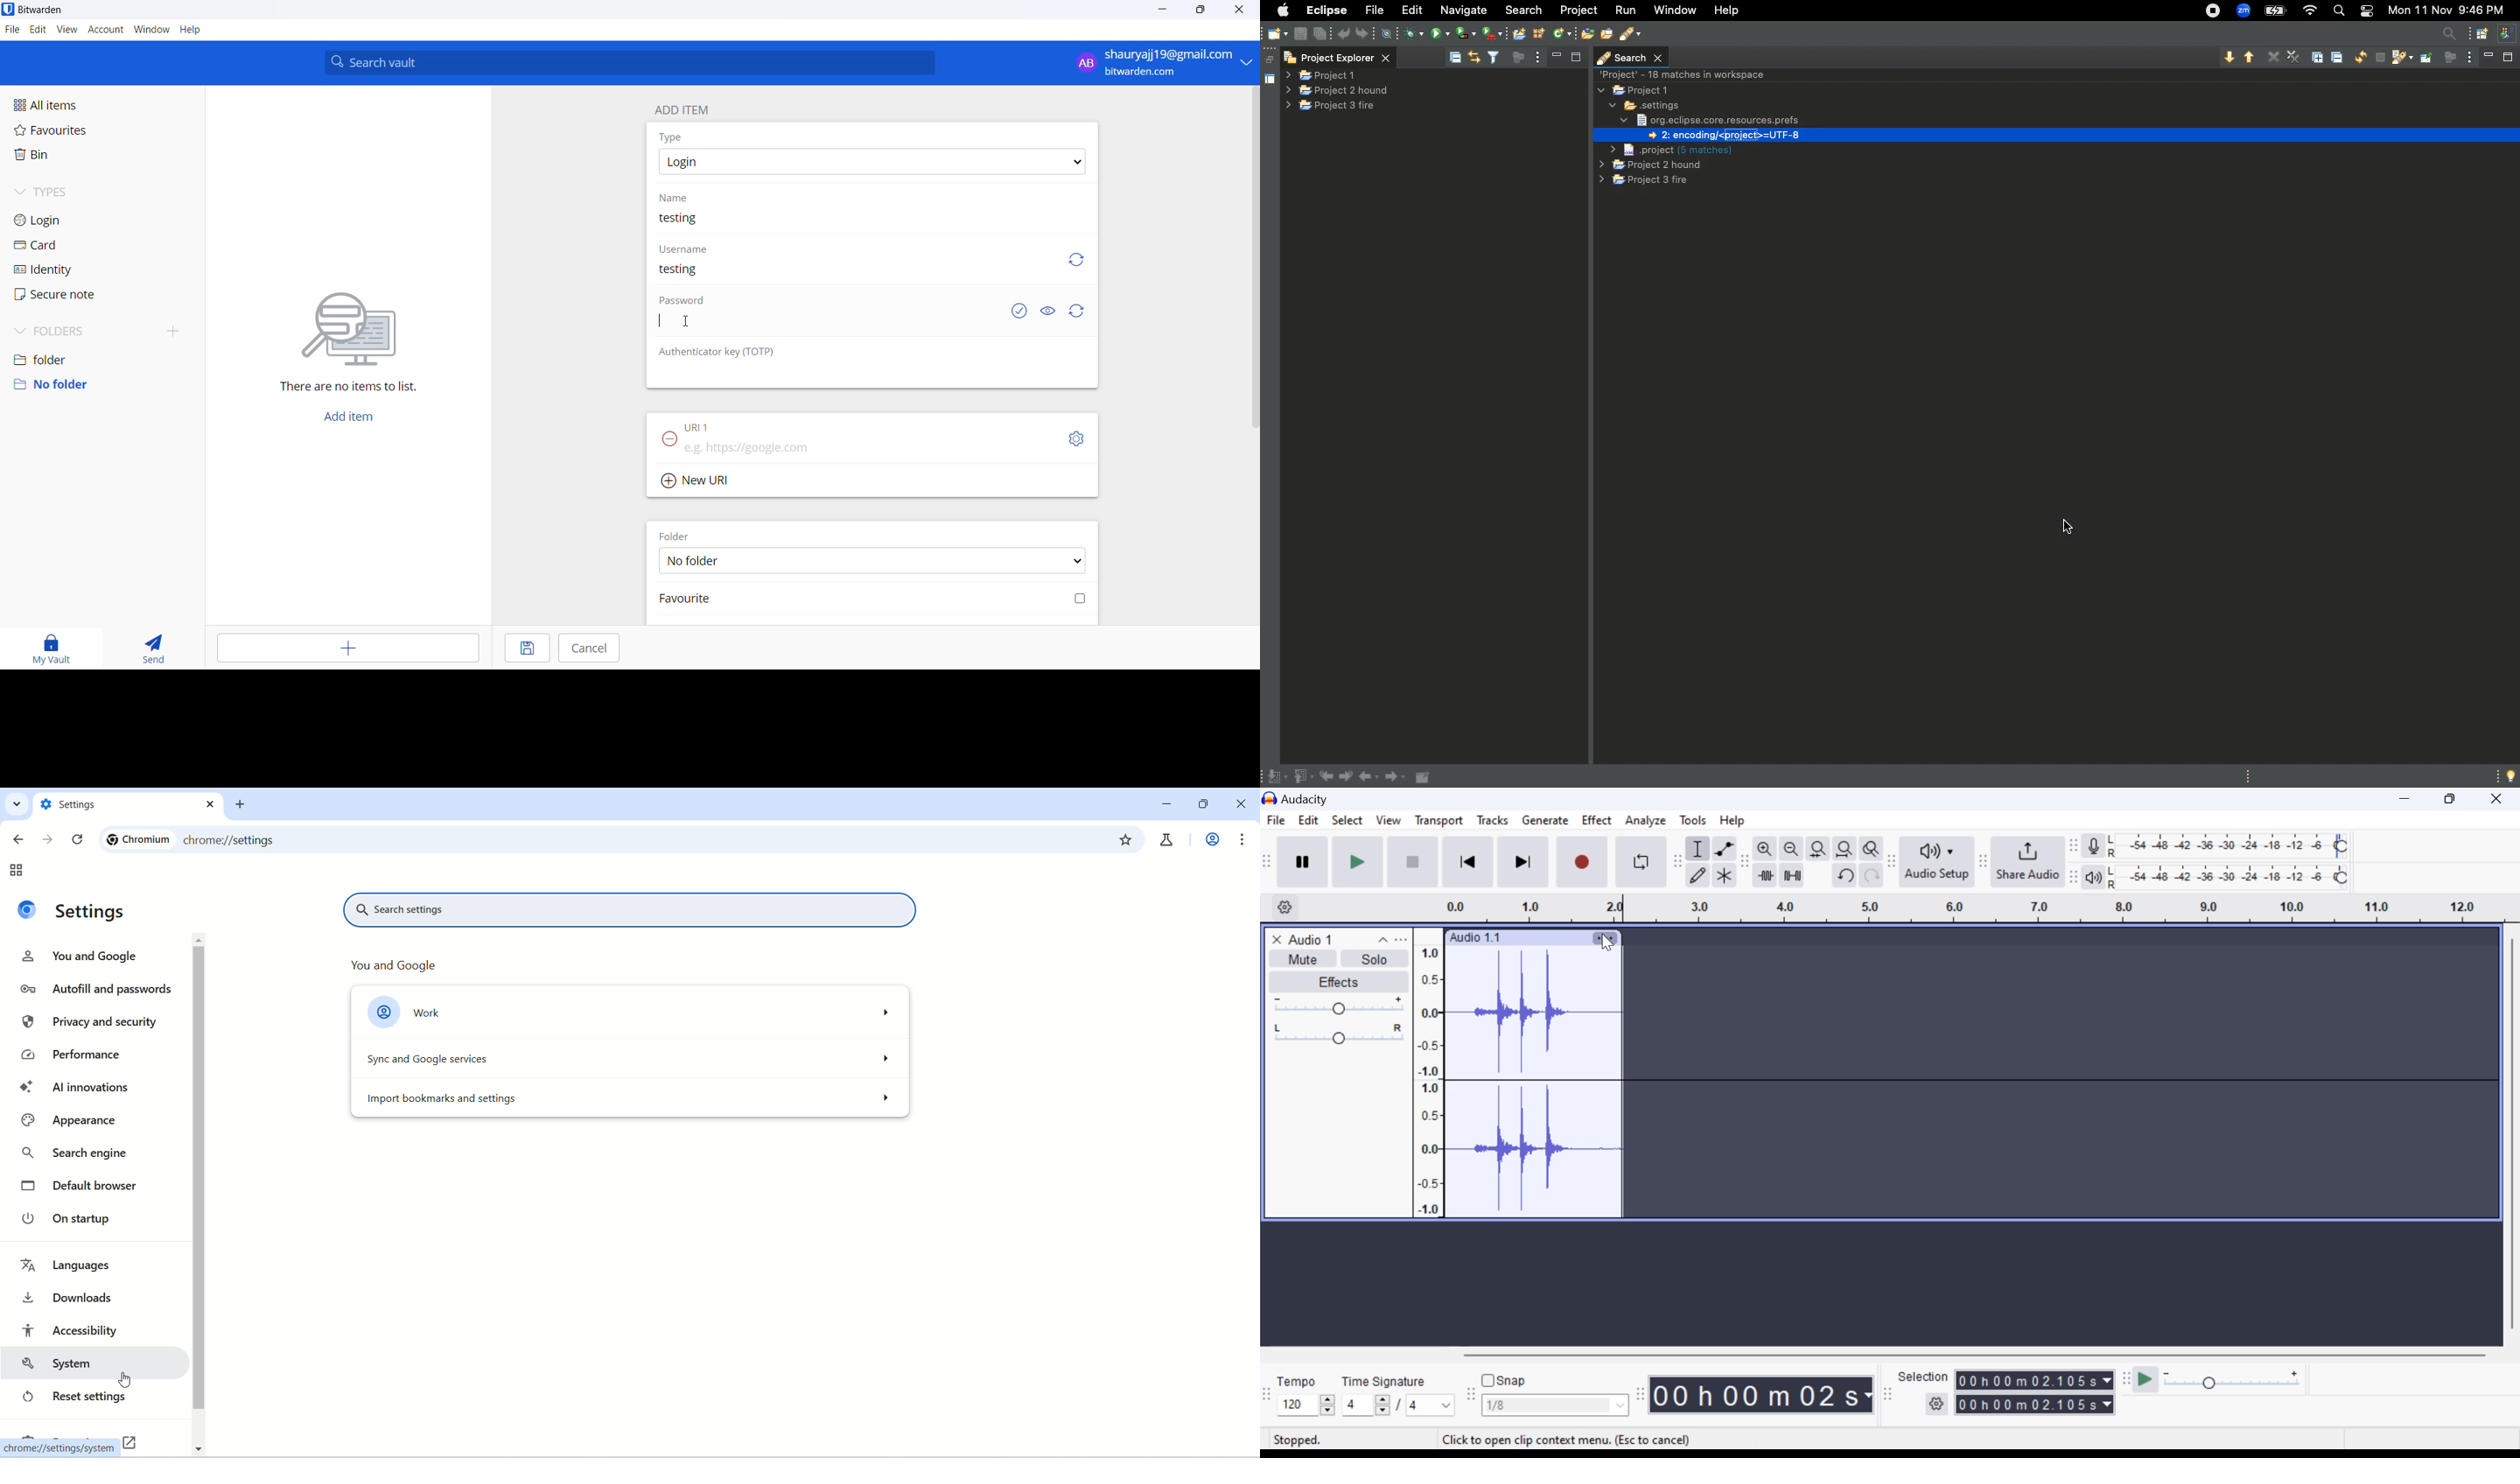 The width and height of the screenshot is (2520, 1484). I want to click on secure note, so click(66, 295).